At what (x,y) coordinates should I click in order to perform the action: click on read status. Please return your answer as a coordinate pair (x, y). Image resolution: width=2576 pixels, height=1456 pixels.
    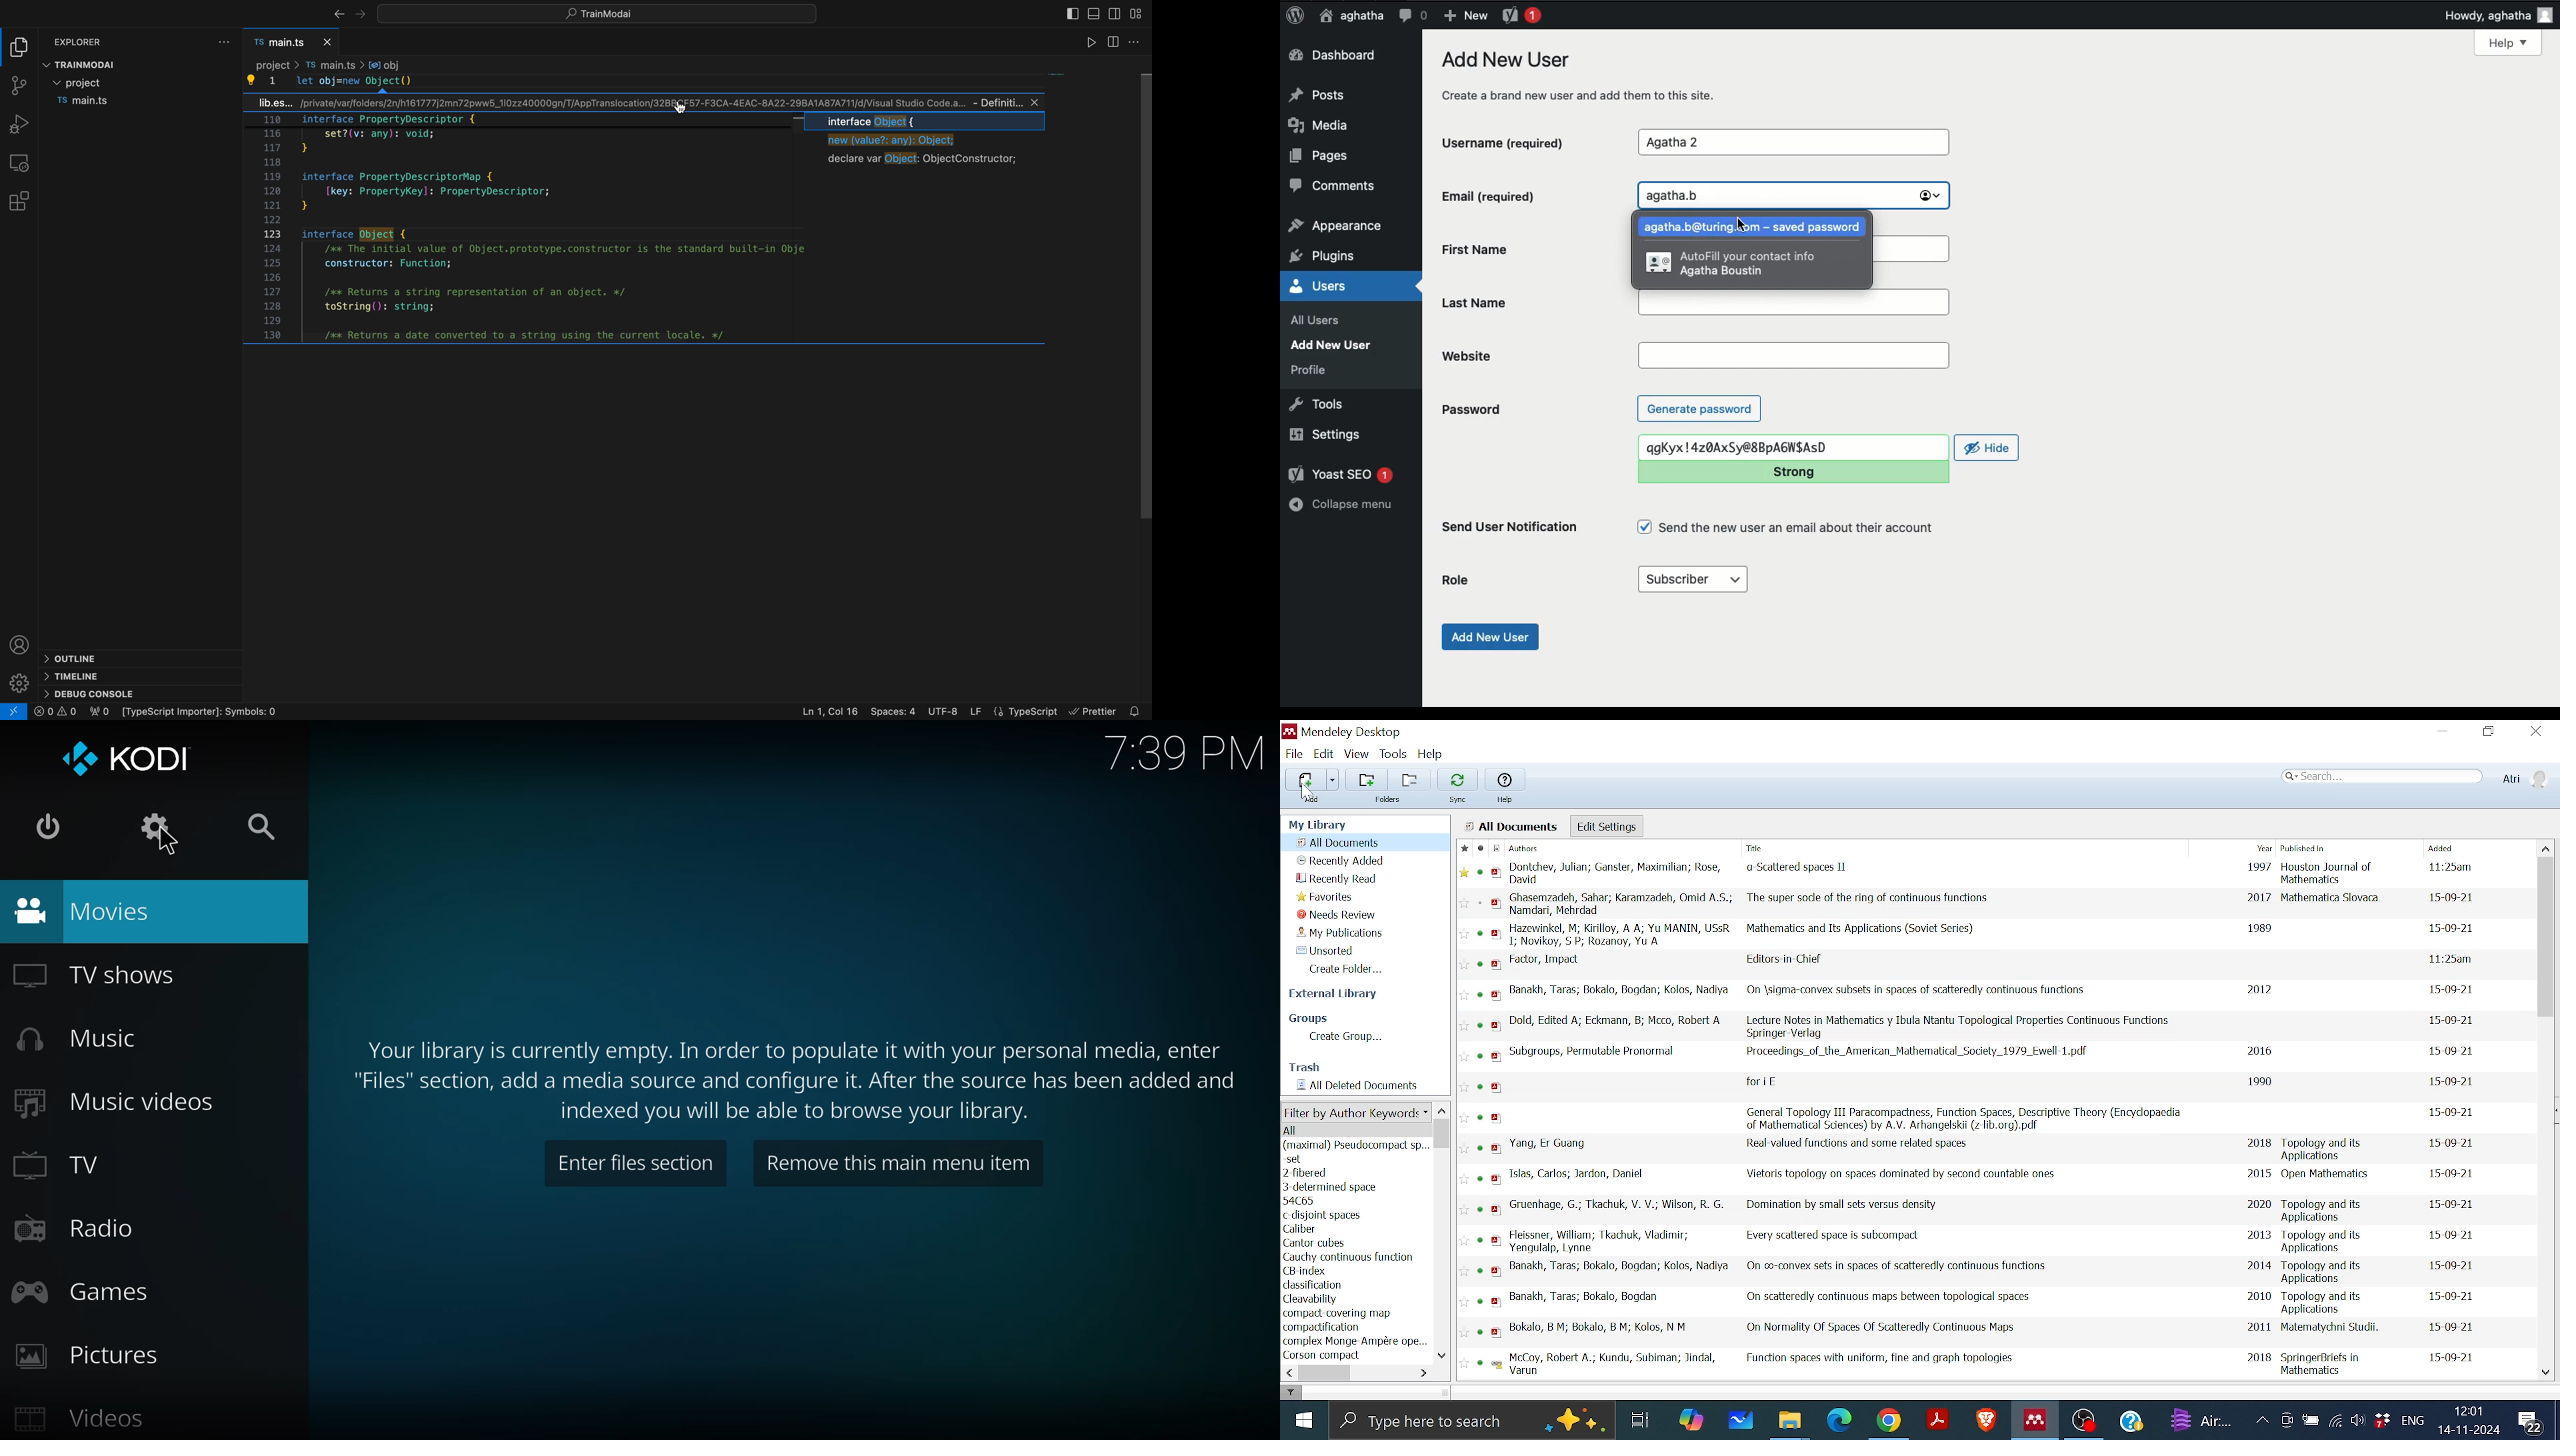
    Looking at the image, I should click on (1485, 1087).